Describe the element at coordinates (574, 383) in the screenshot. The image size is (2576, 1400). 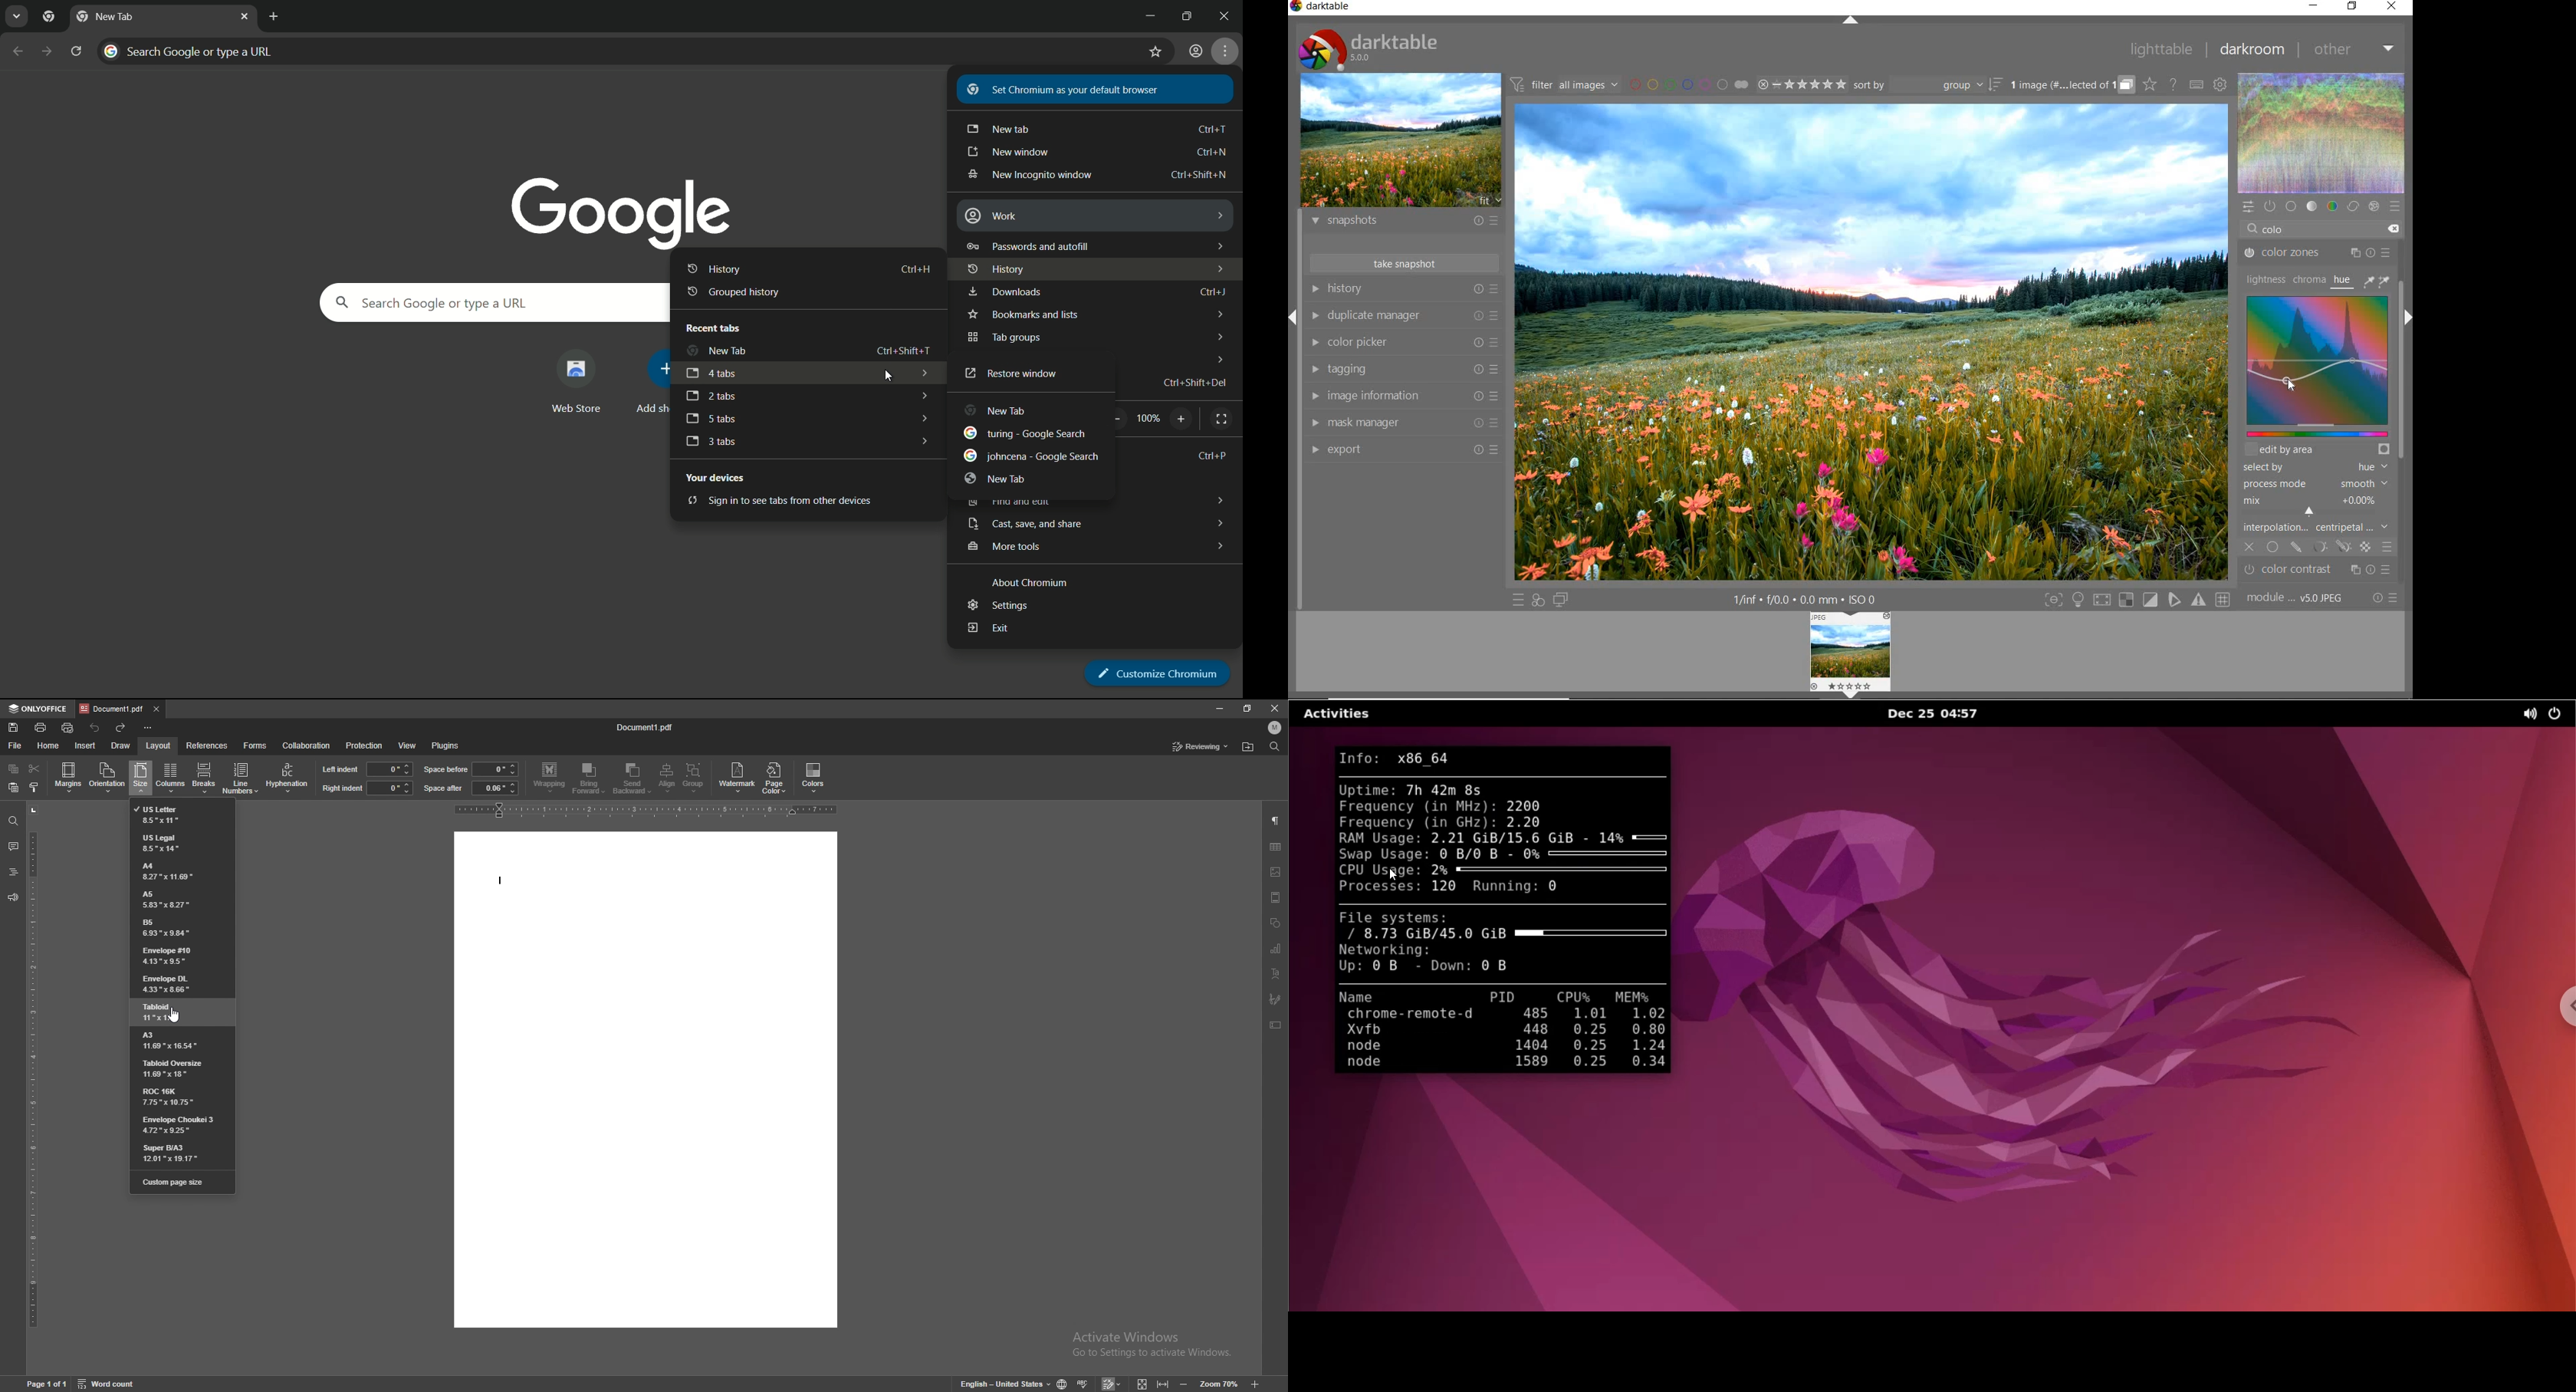
I see `web store shortcut` at that location.